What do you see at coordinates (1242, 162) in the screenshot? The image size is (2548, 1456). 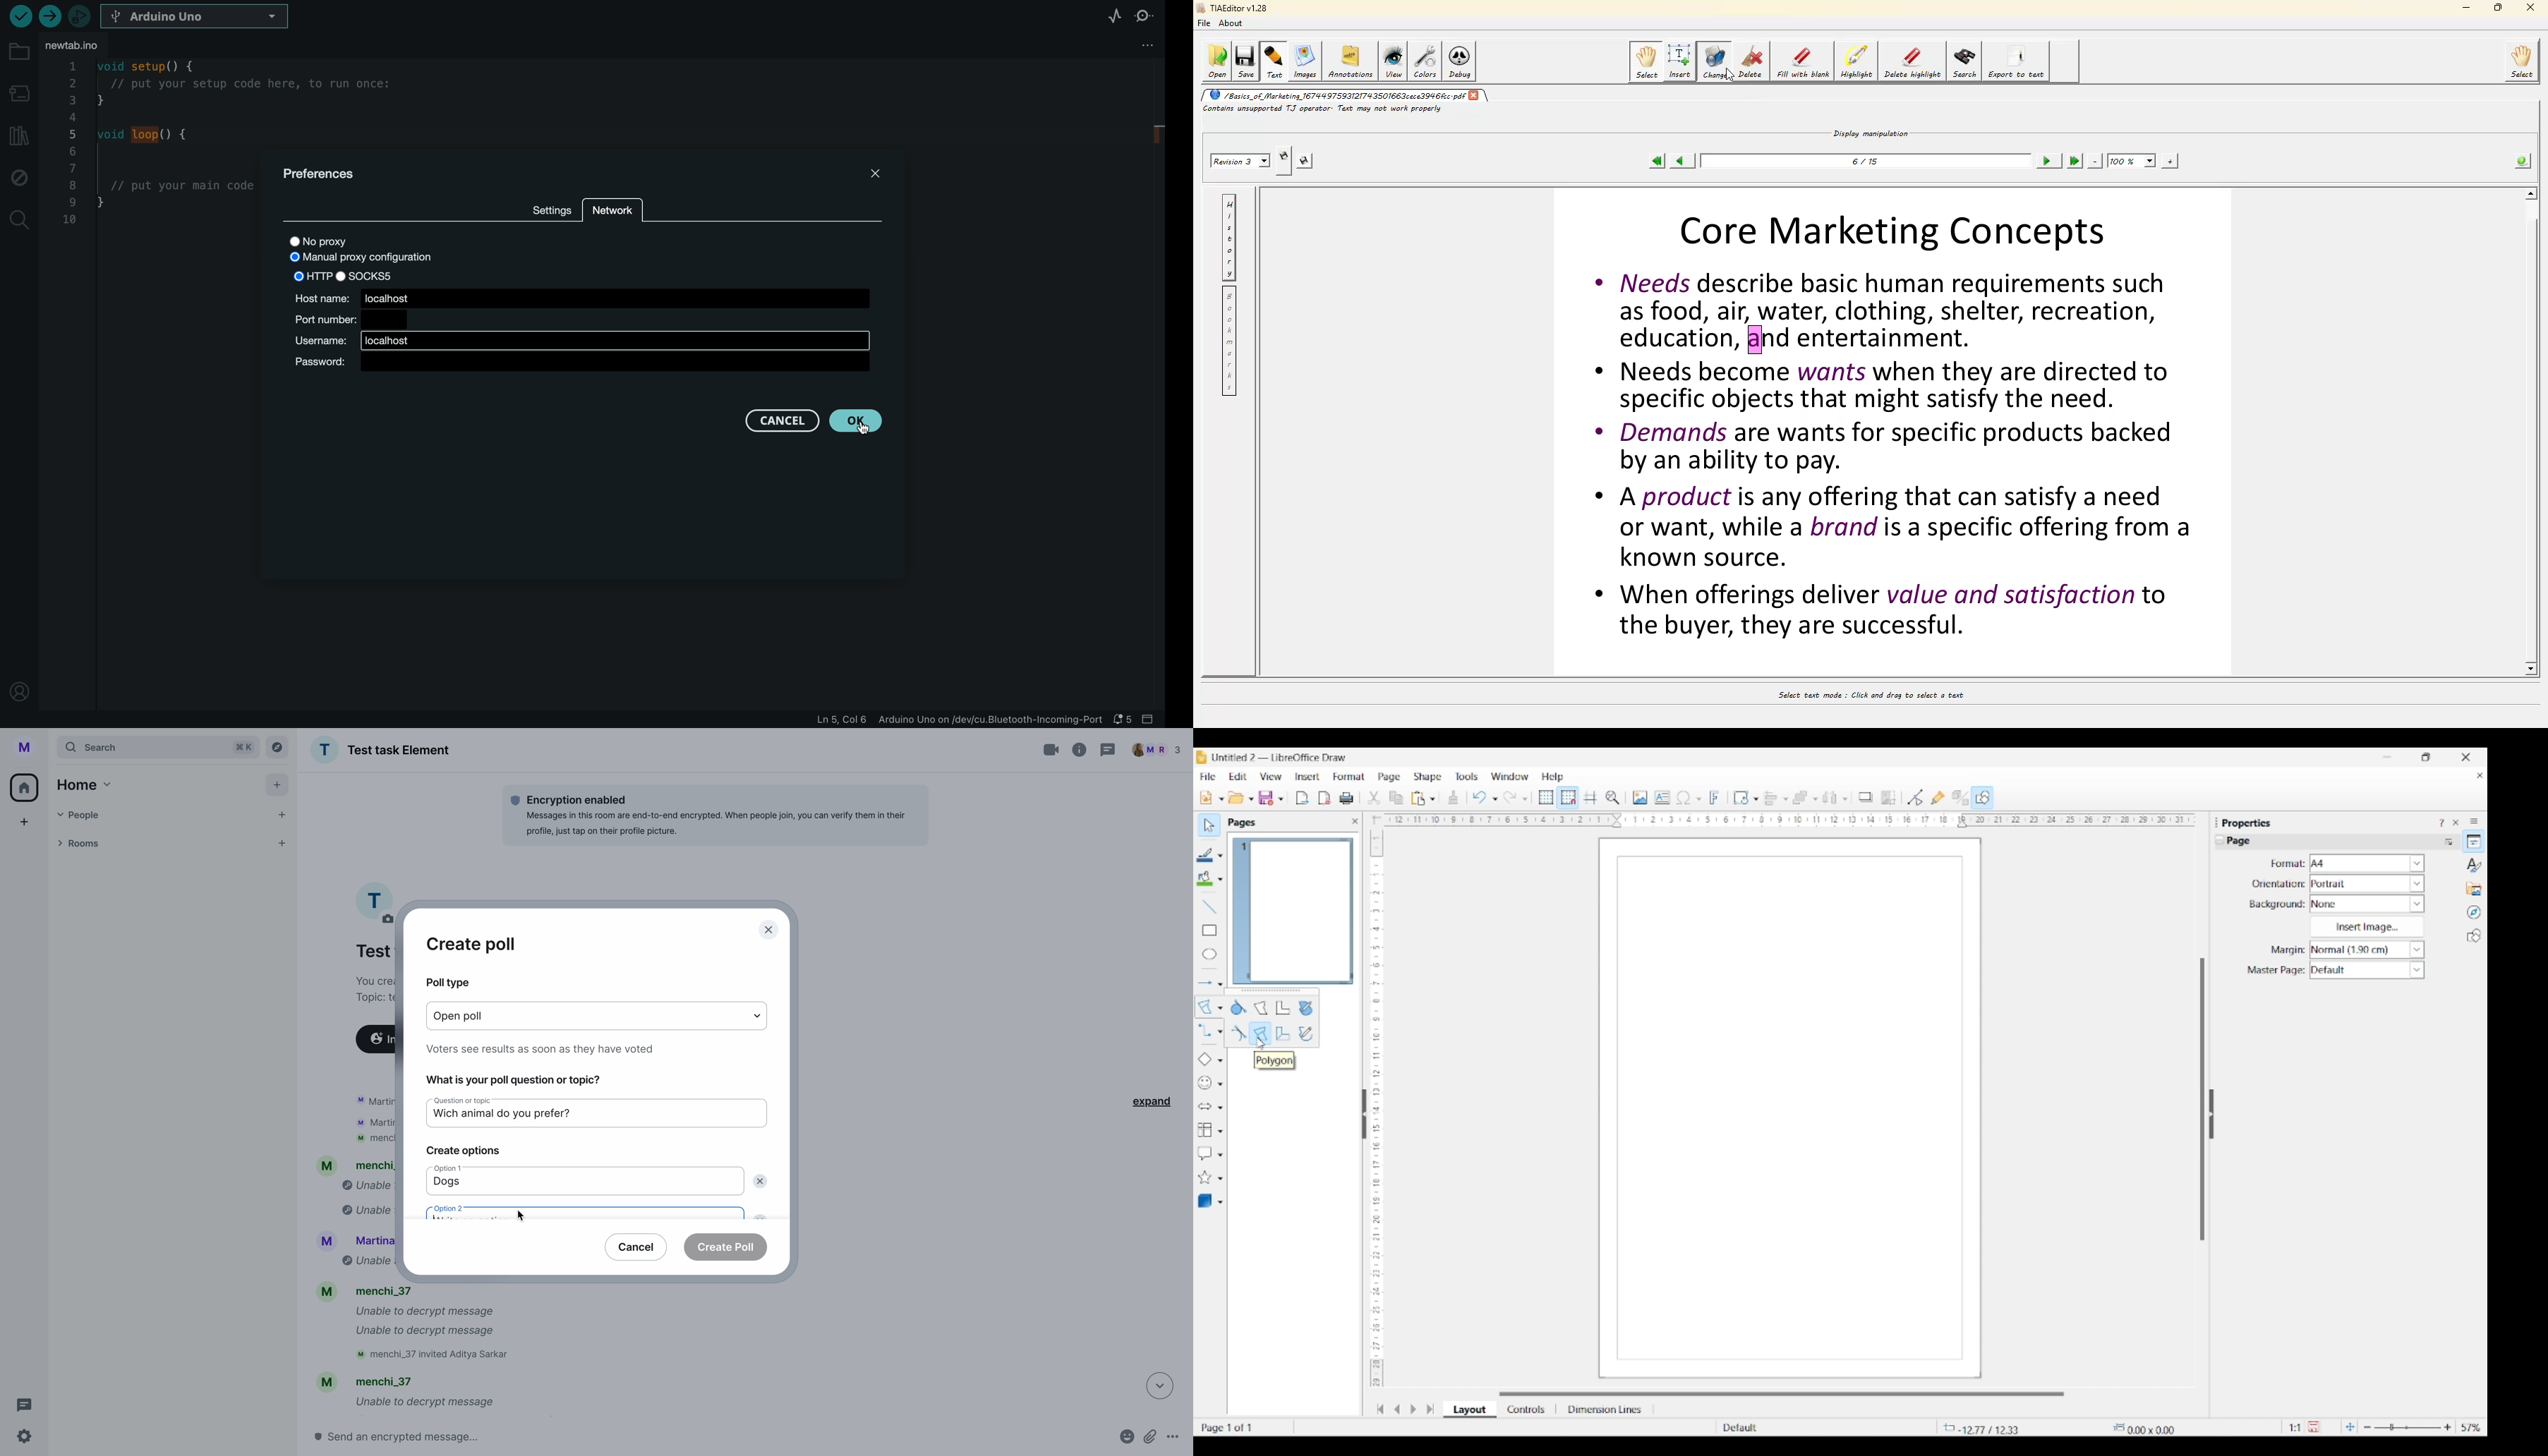 I see `revision 2` at bounding box center [1242, 162].